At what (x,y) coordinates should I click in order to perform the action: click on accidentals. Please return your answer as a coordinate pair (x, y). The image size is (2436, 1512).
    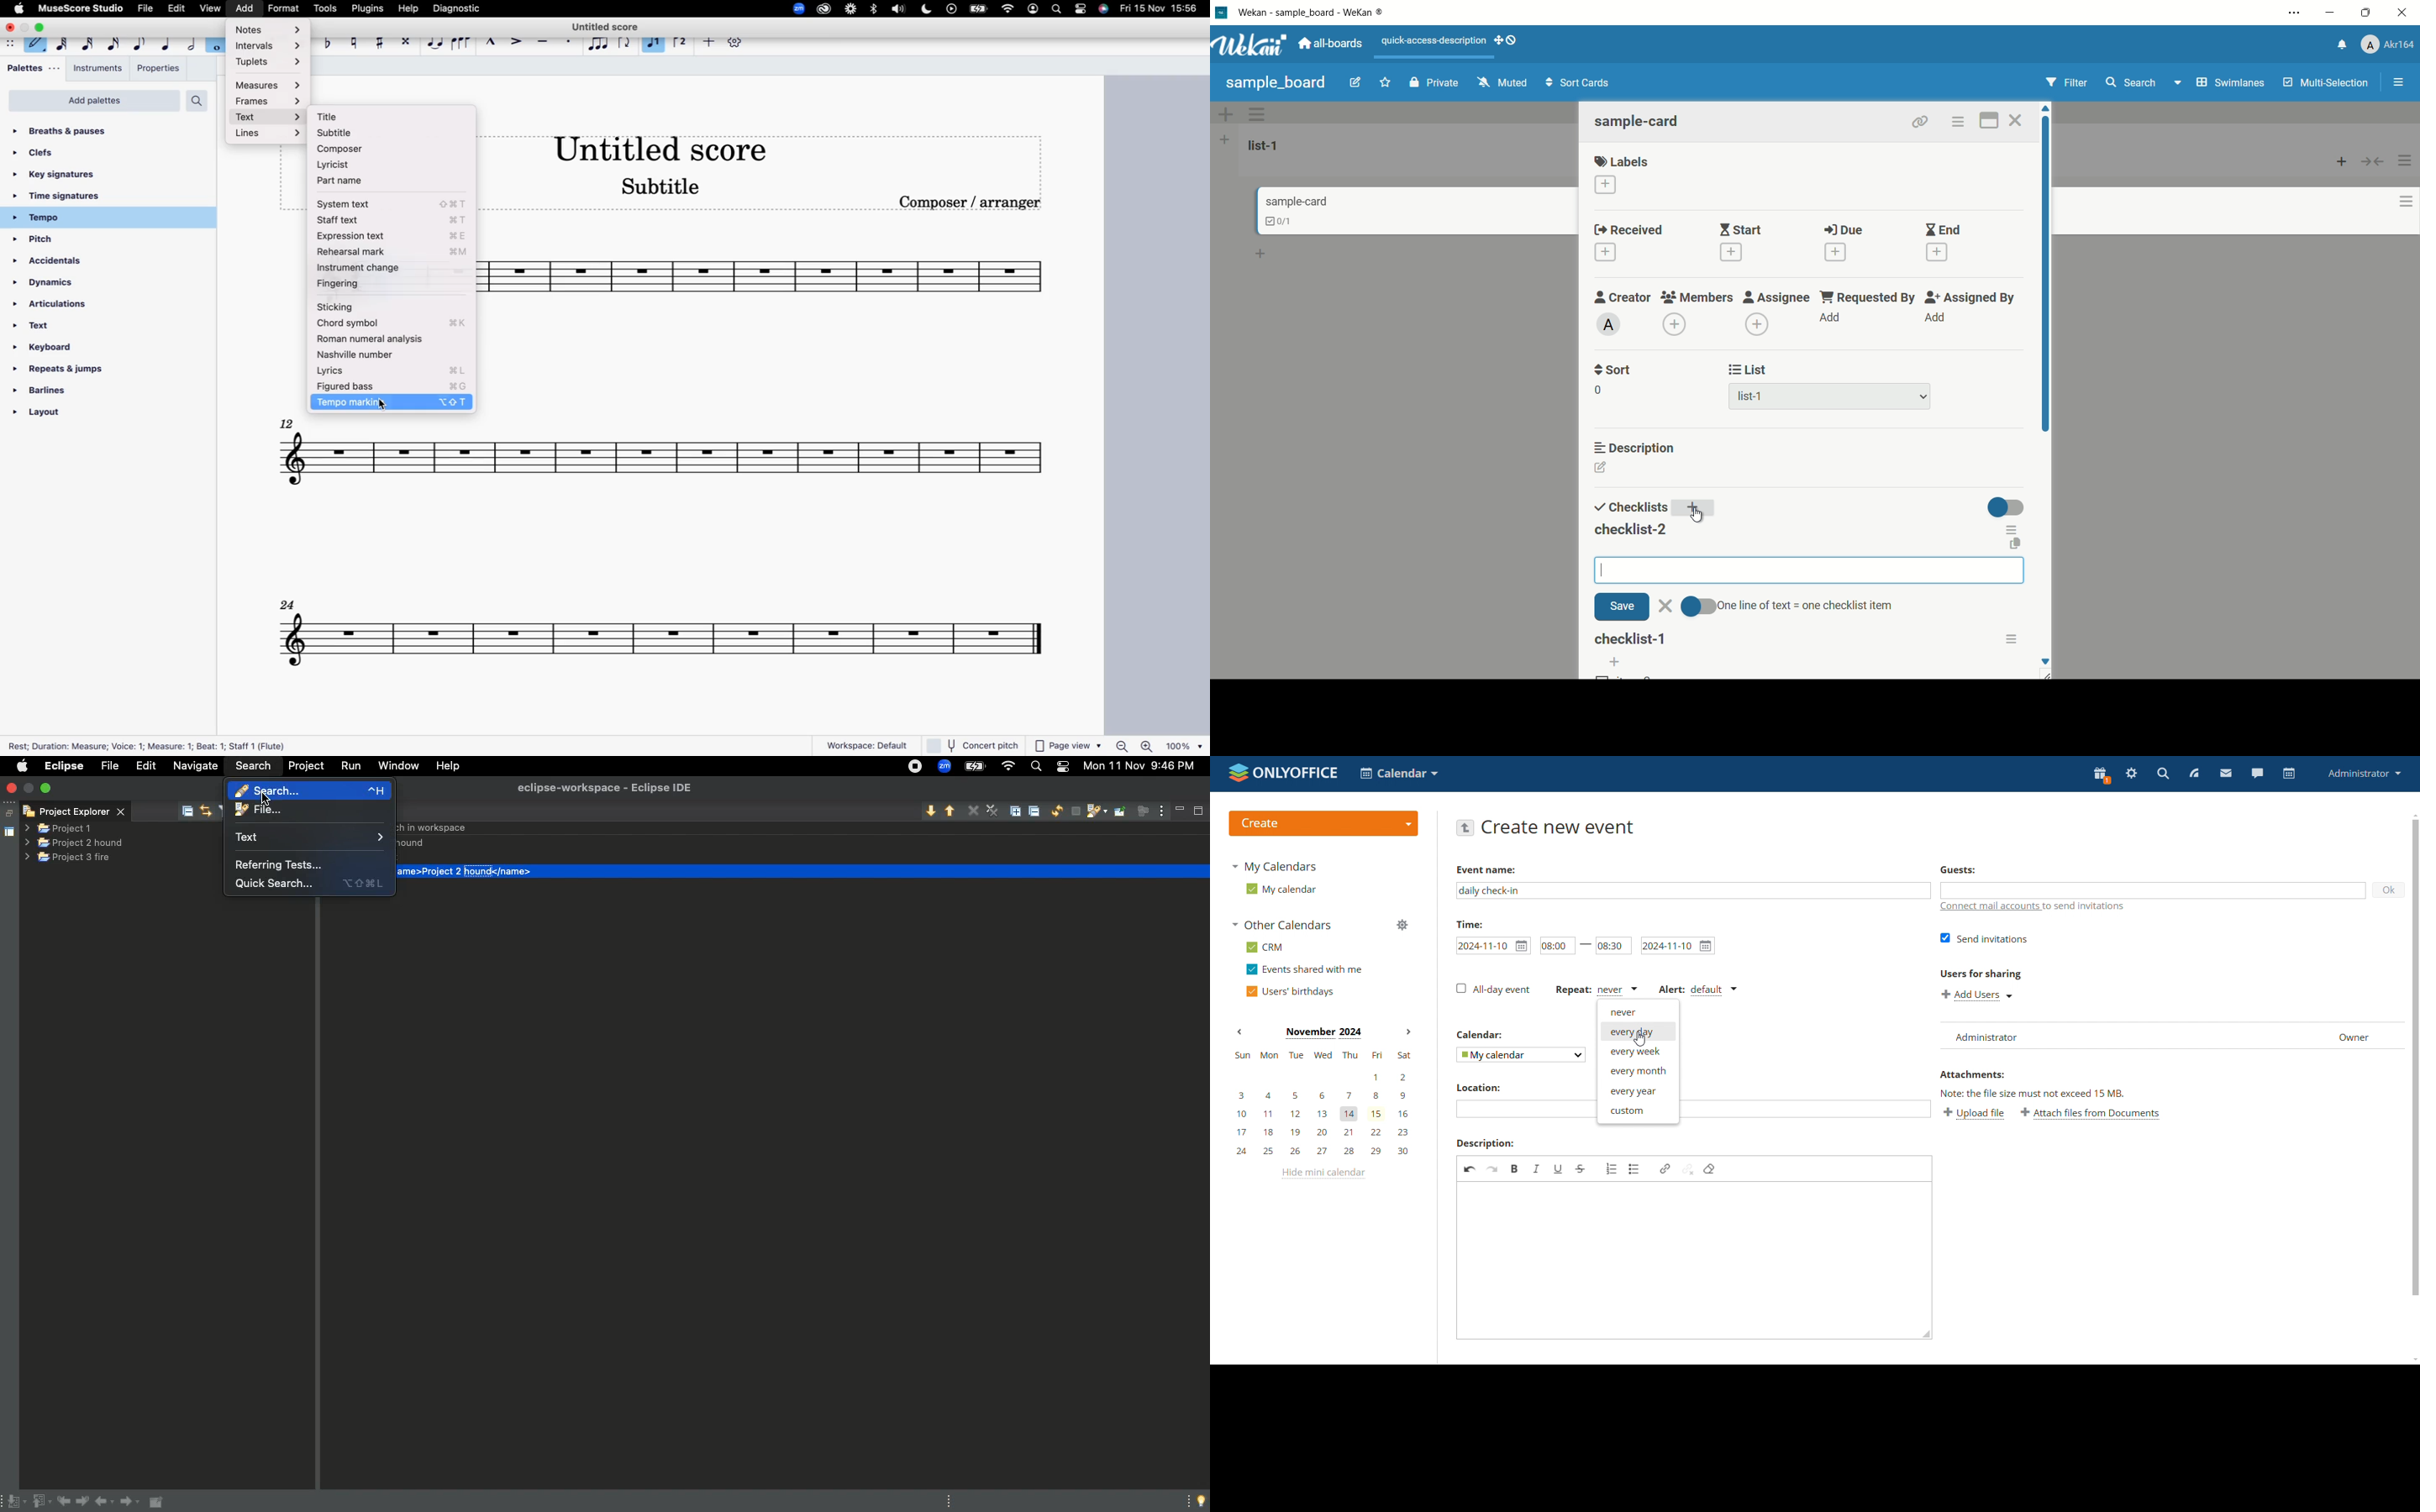
    Looking at the image, I should click on (57, 261).